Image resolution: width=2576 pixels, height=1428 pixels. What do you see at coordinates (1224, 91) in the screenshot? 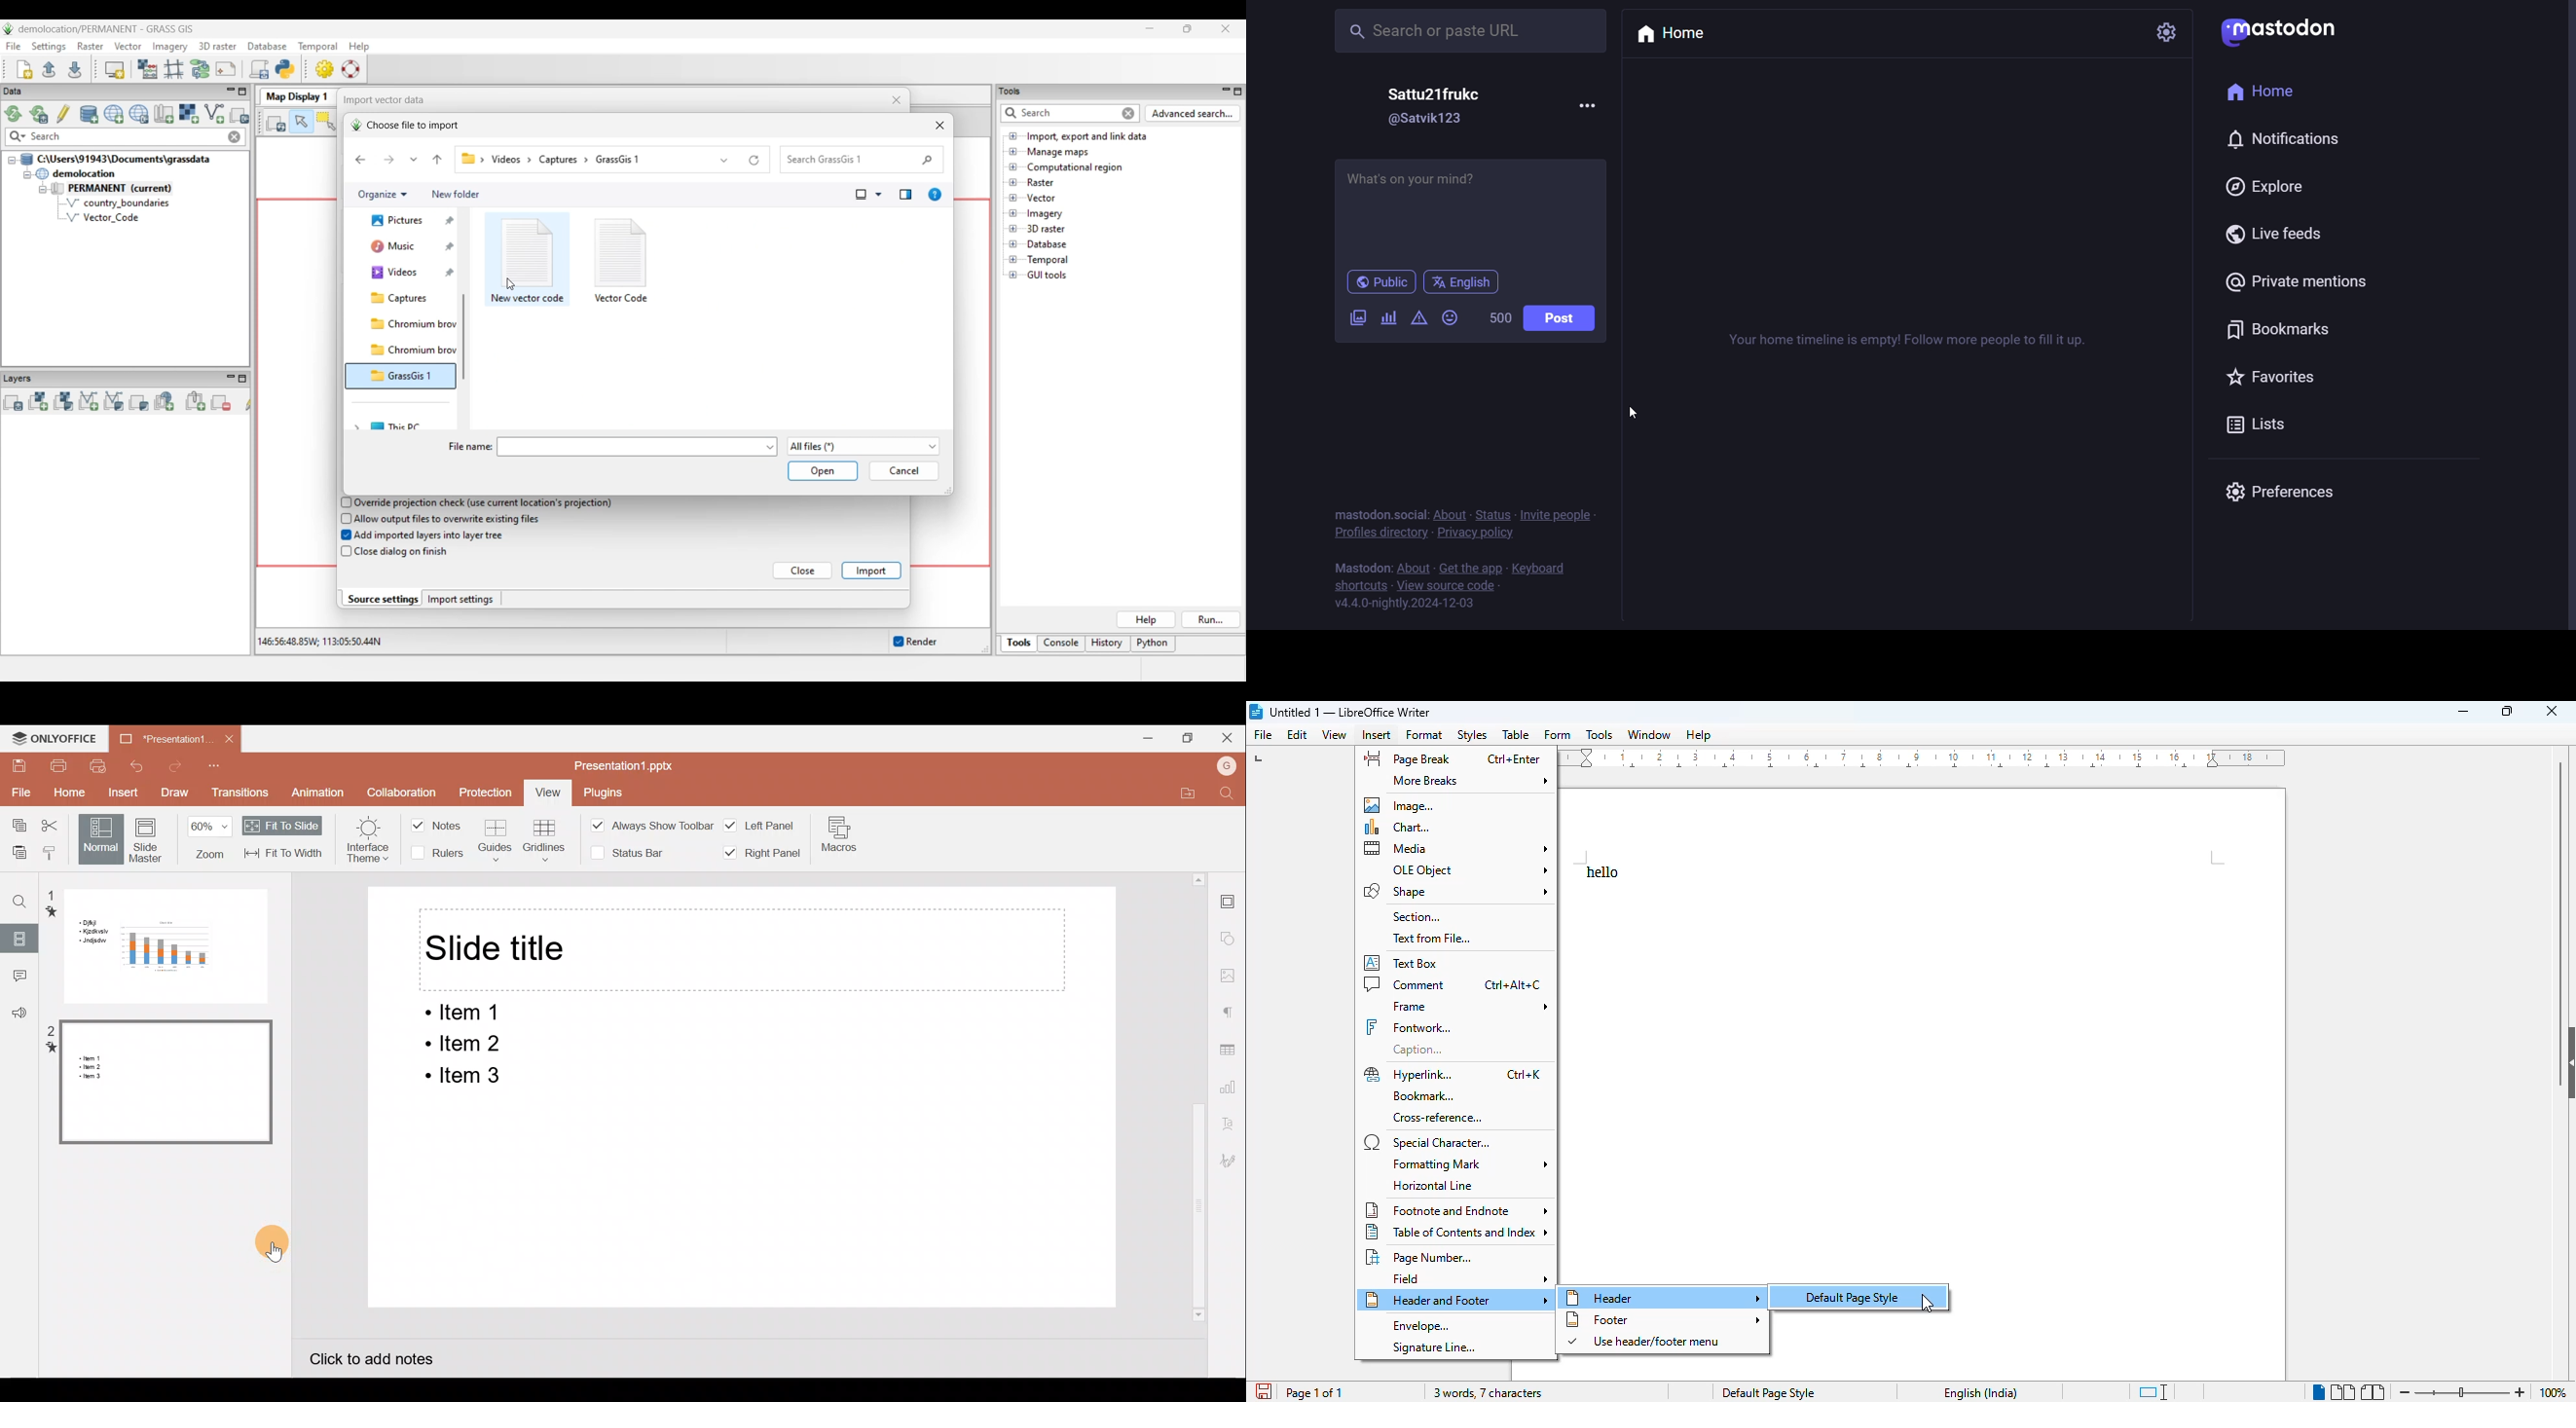
I see `Minimize Tools panel` at bounding box center [1224, 91].